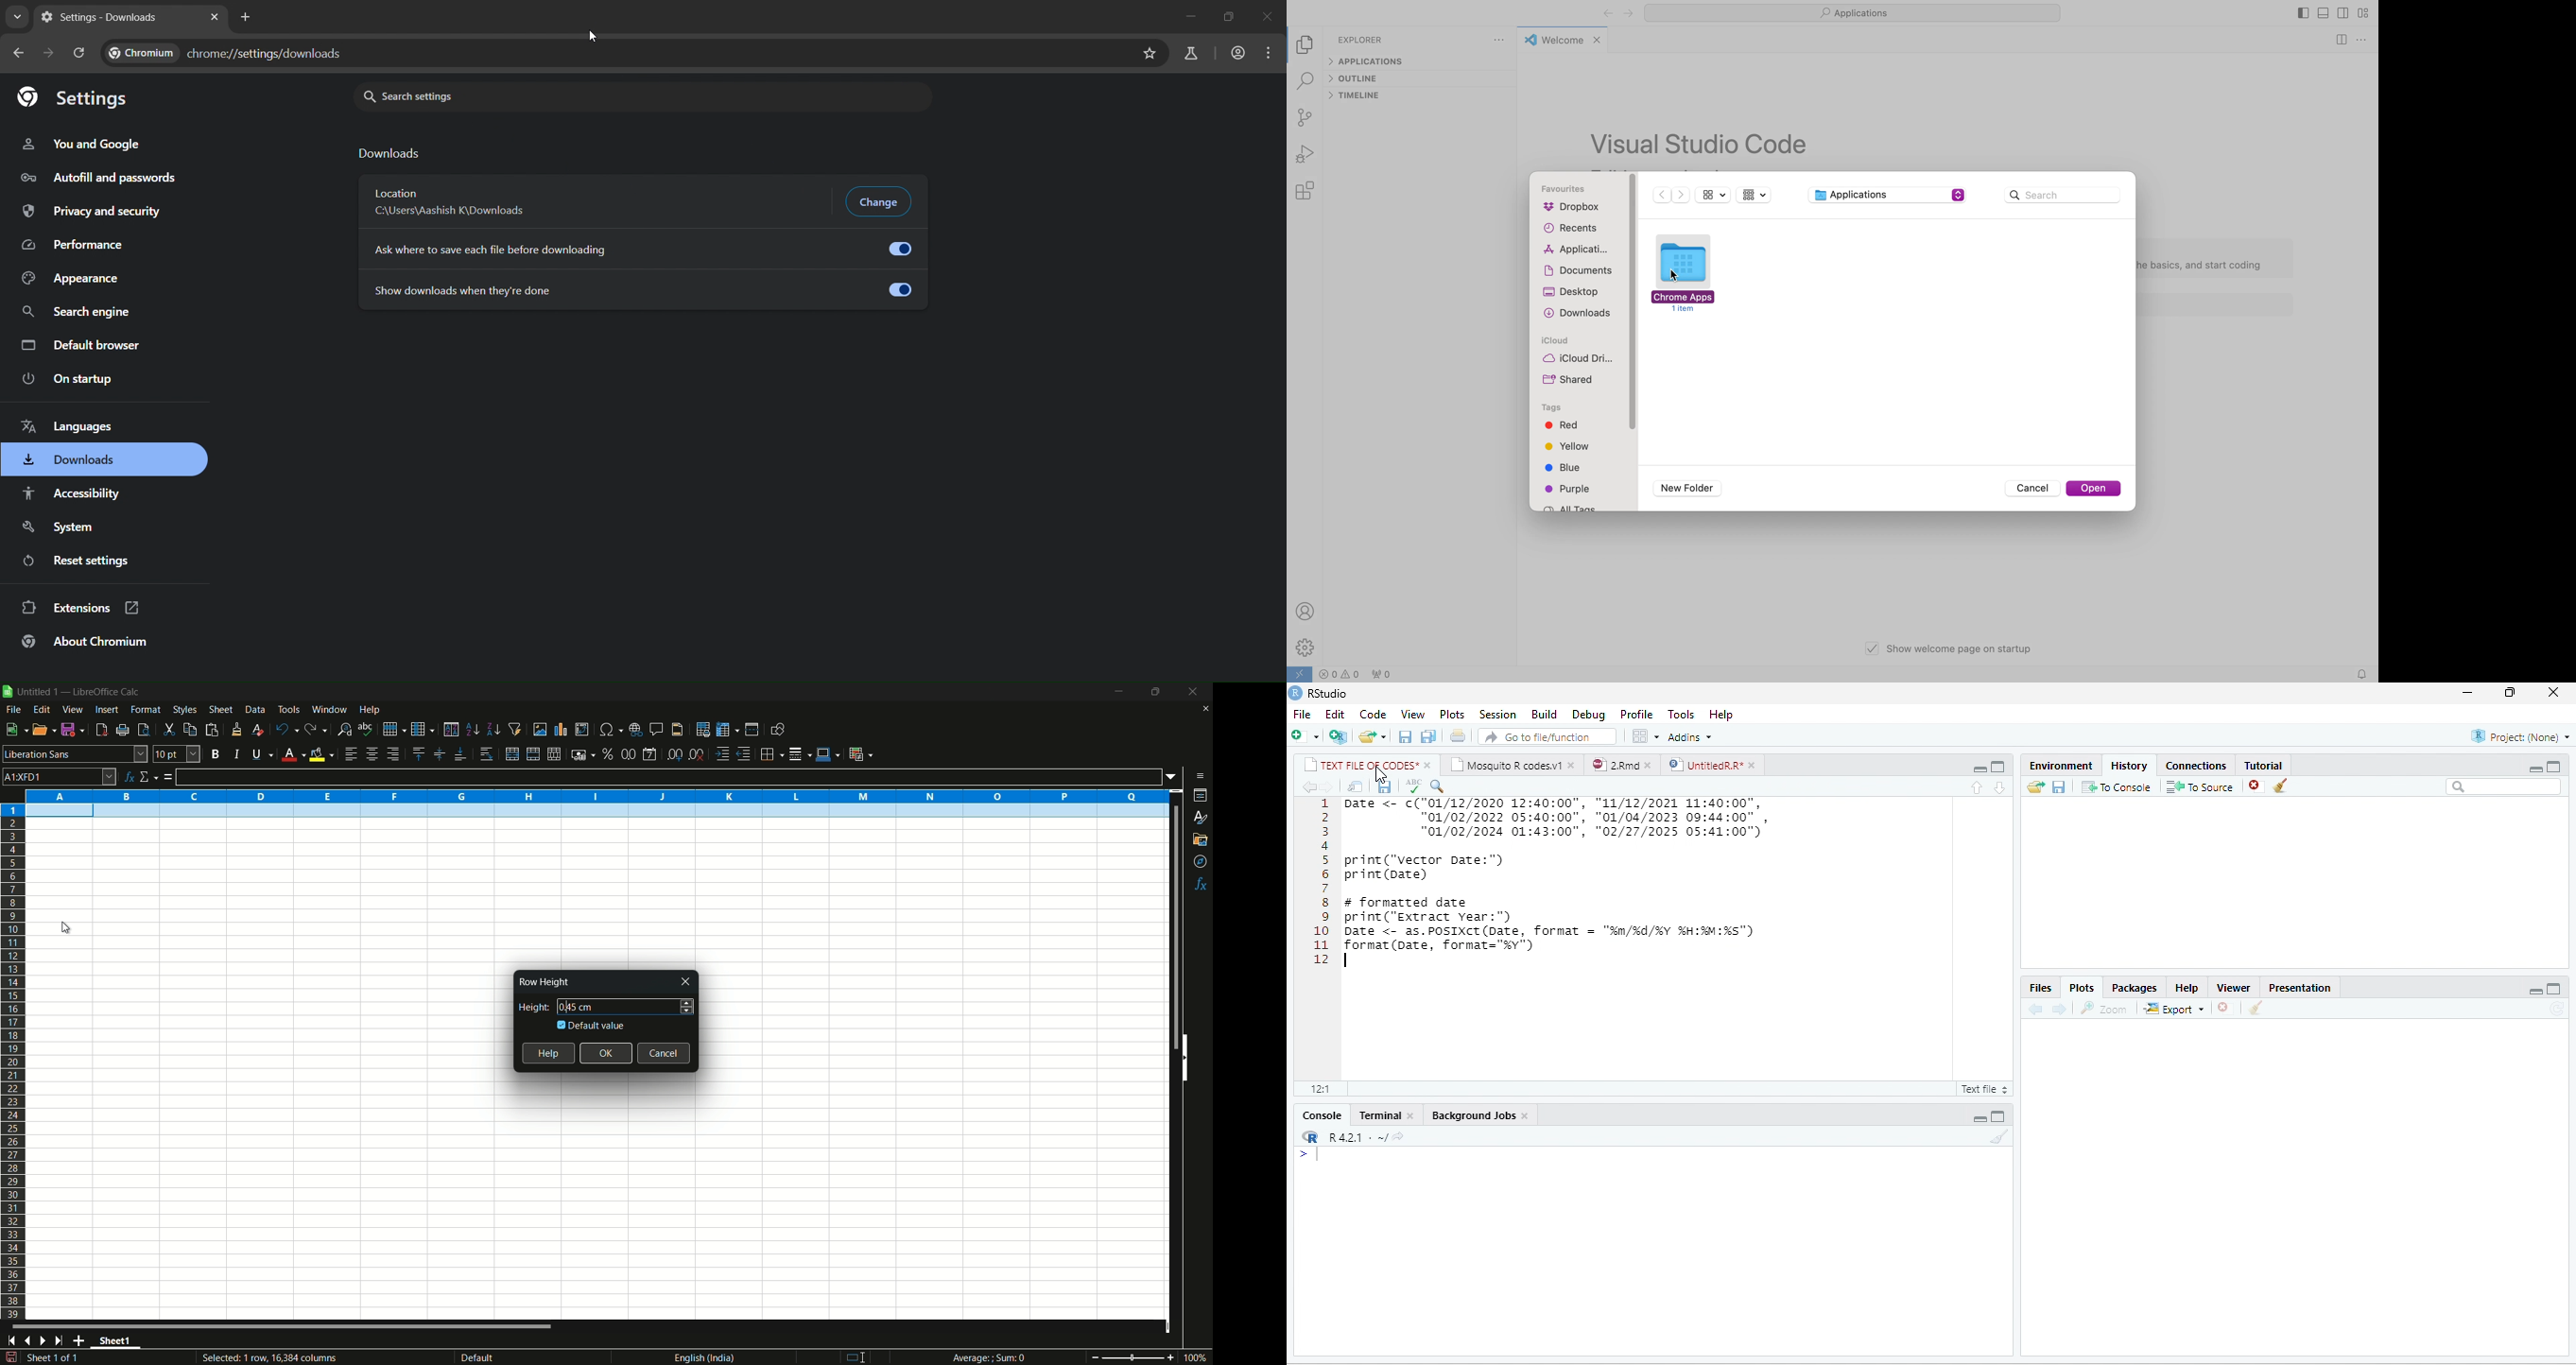 The height and width of the screenshot is (1372, 2576). I want to click on search, so click(1438, 786).